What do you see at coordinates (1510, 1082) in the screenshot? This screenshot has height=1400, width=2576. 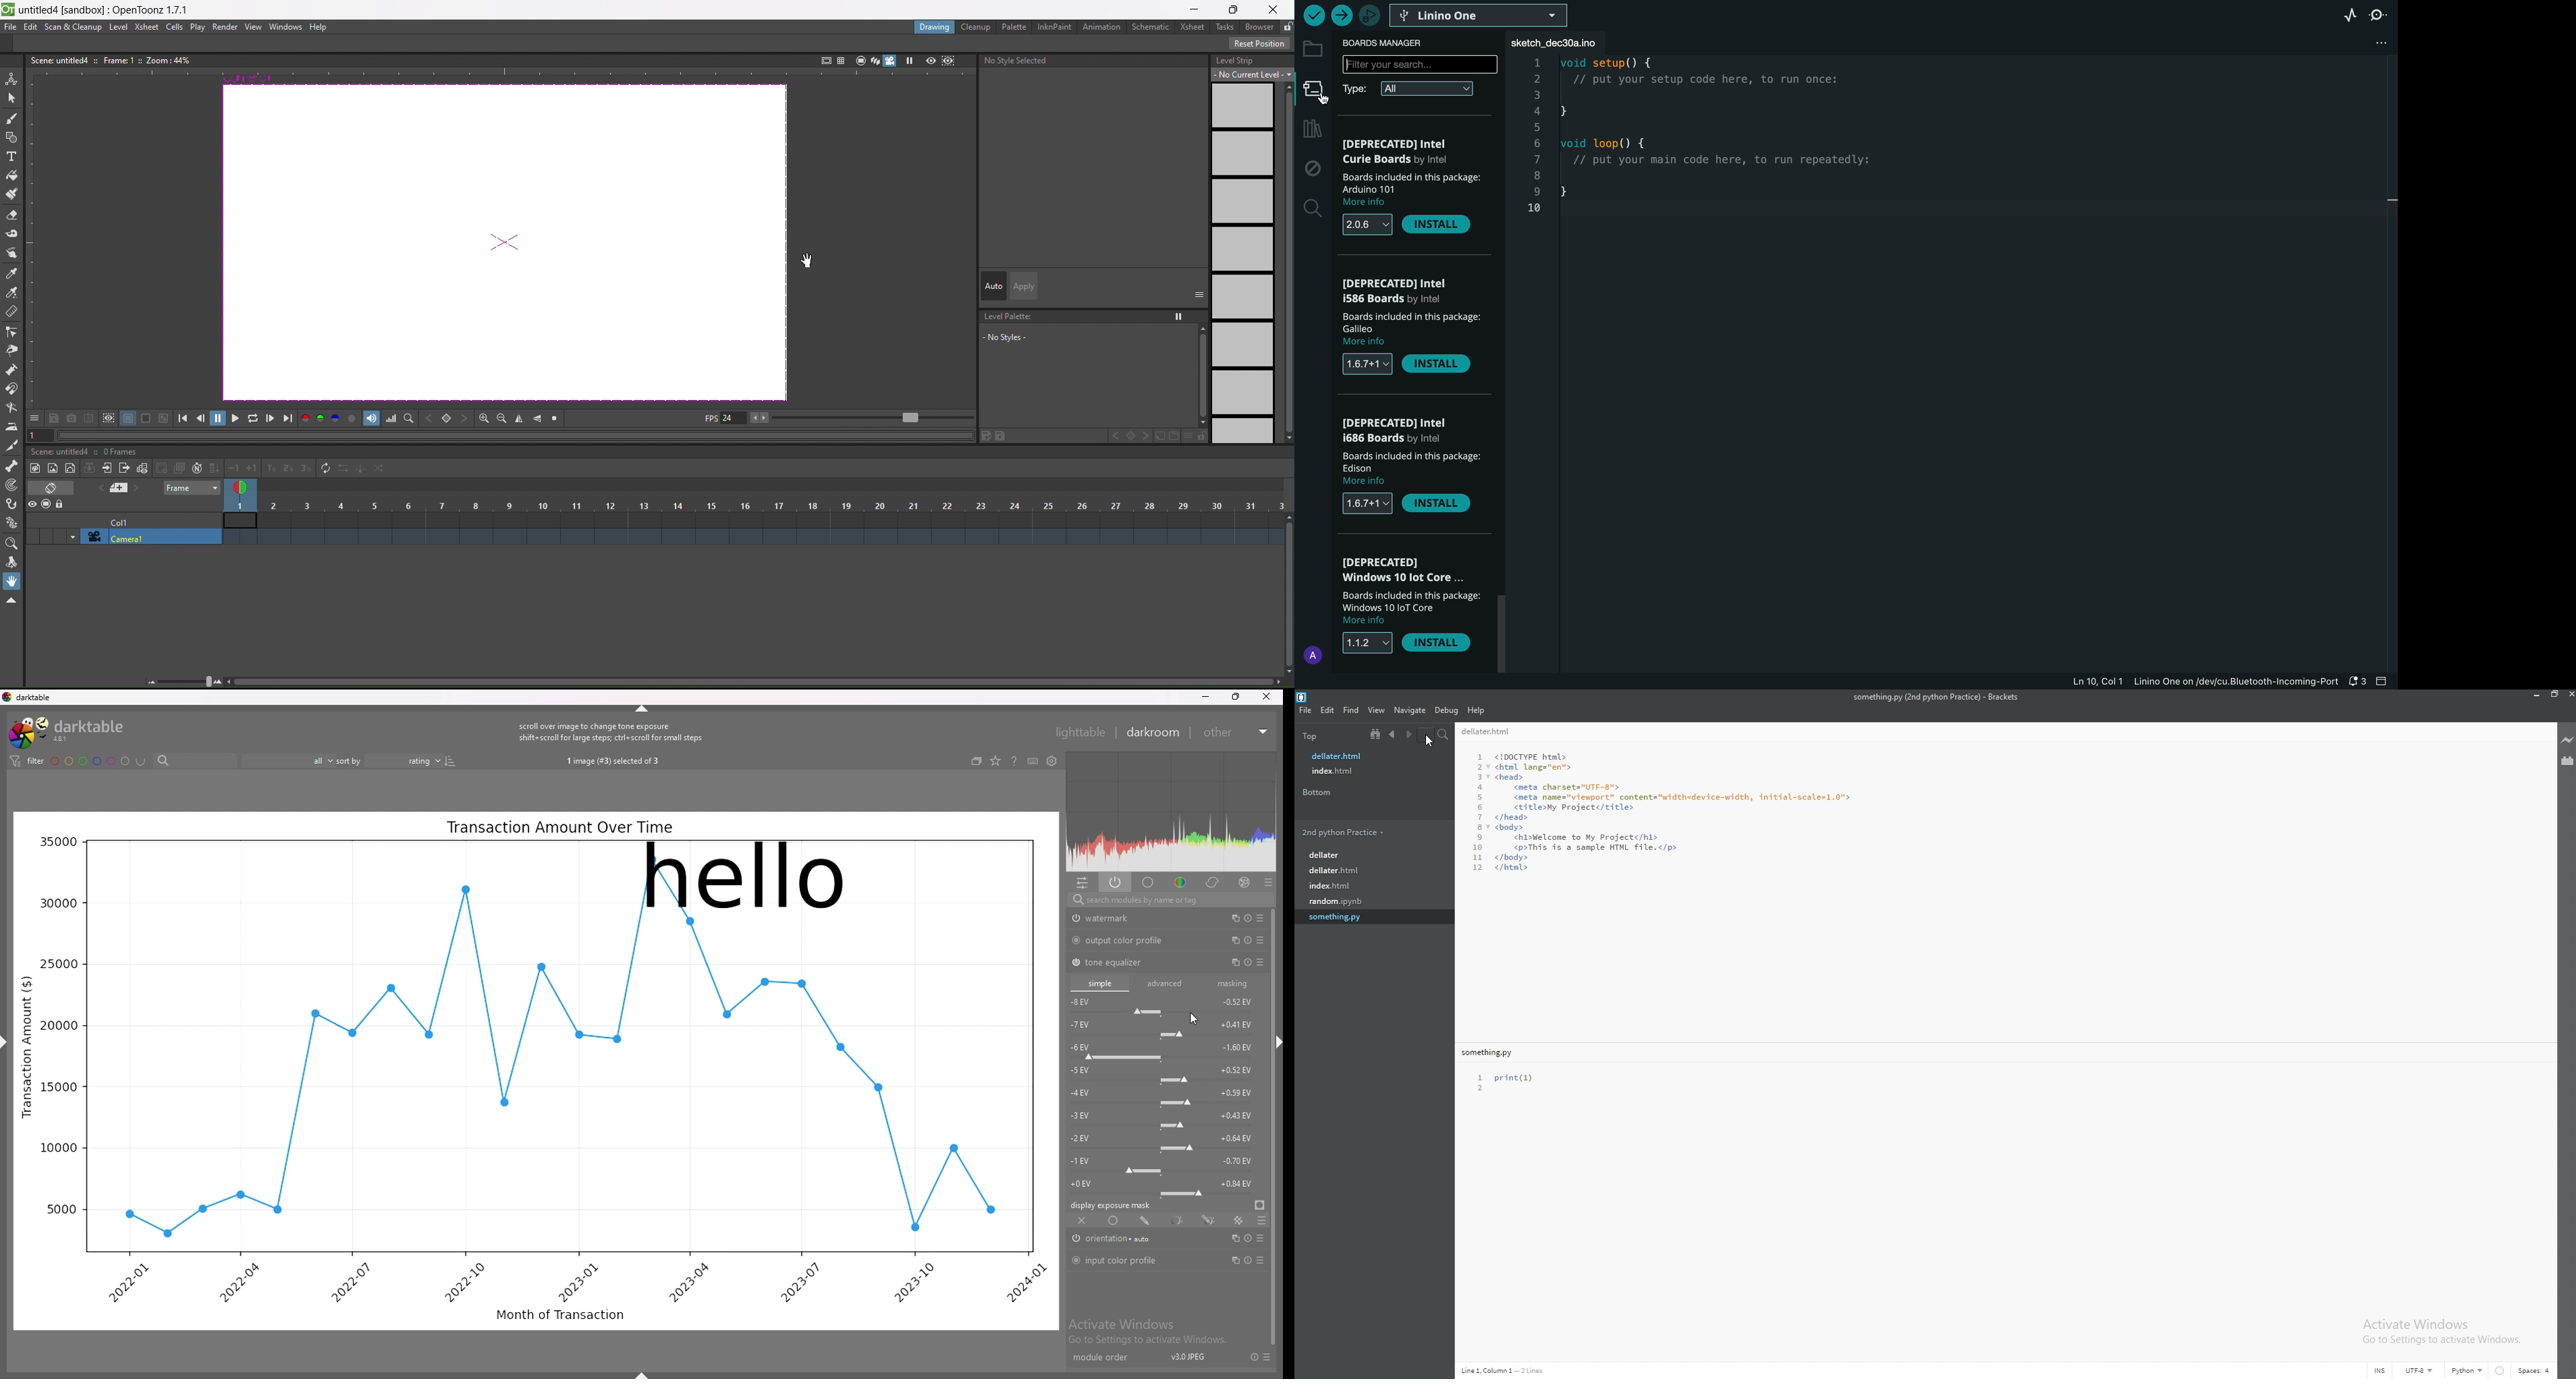 I see `text` at bounding box center [1510, 1082].